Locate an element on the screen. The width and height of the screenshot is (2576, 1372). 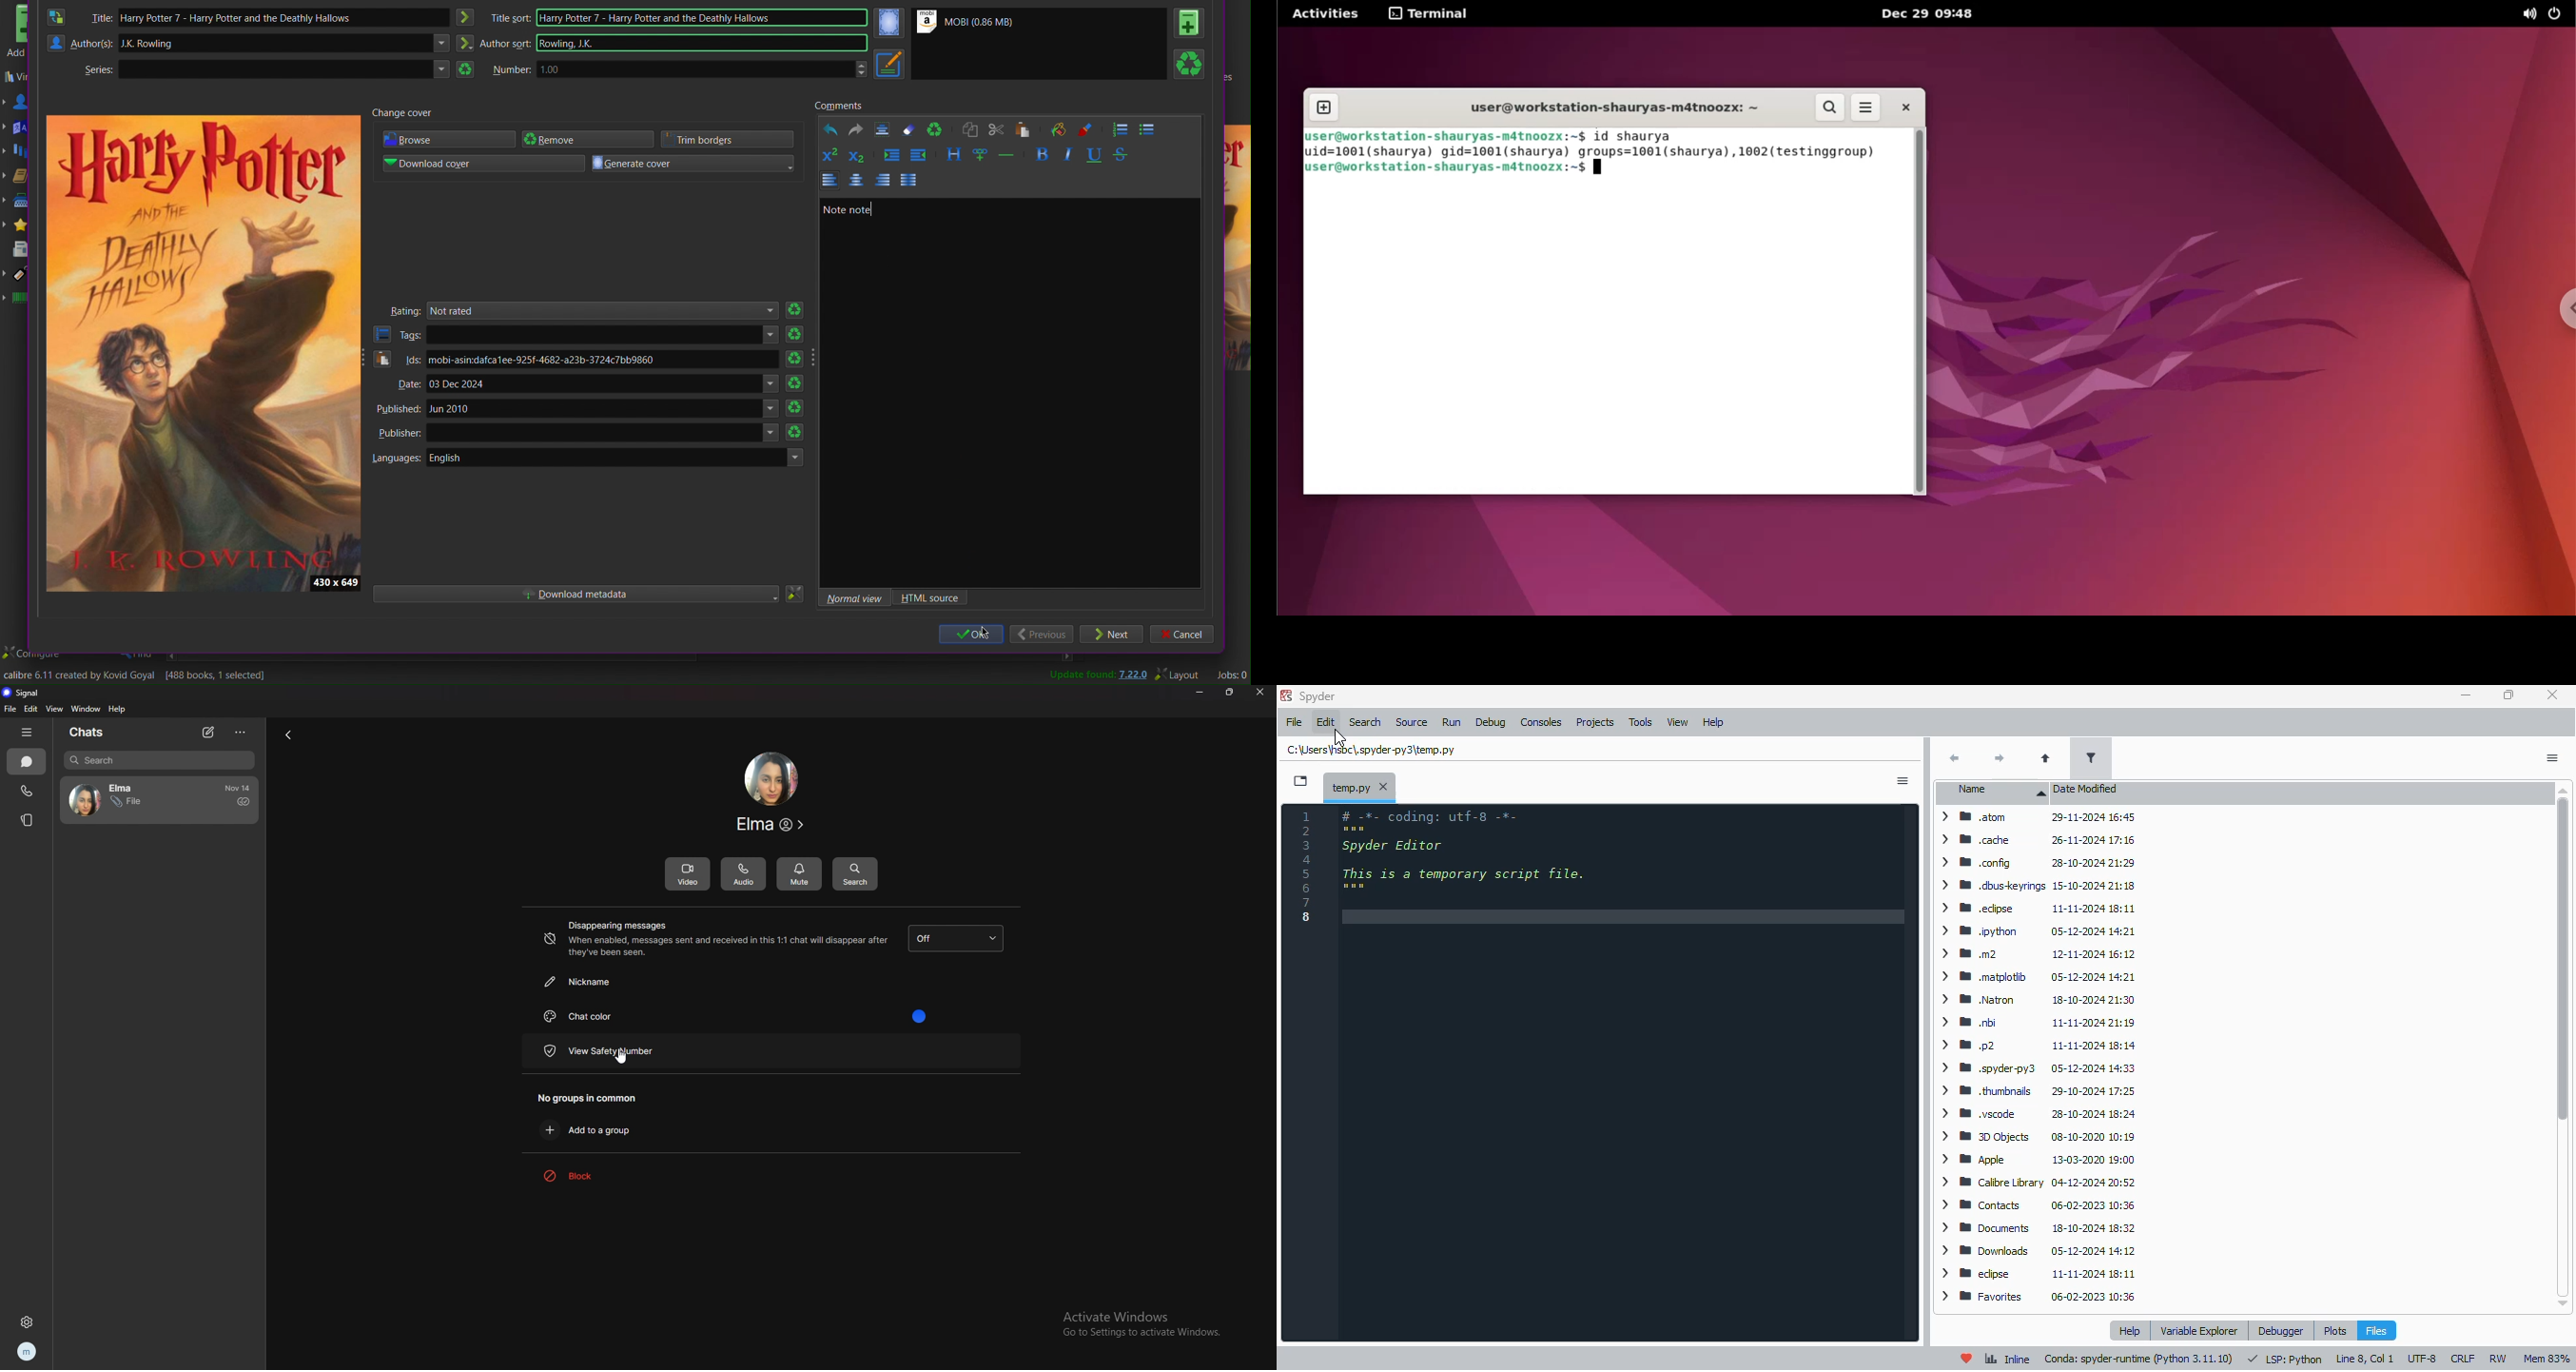
inline is located at coordinates (2007, 1359).